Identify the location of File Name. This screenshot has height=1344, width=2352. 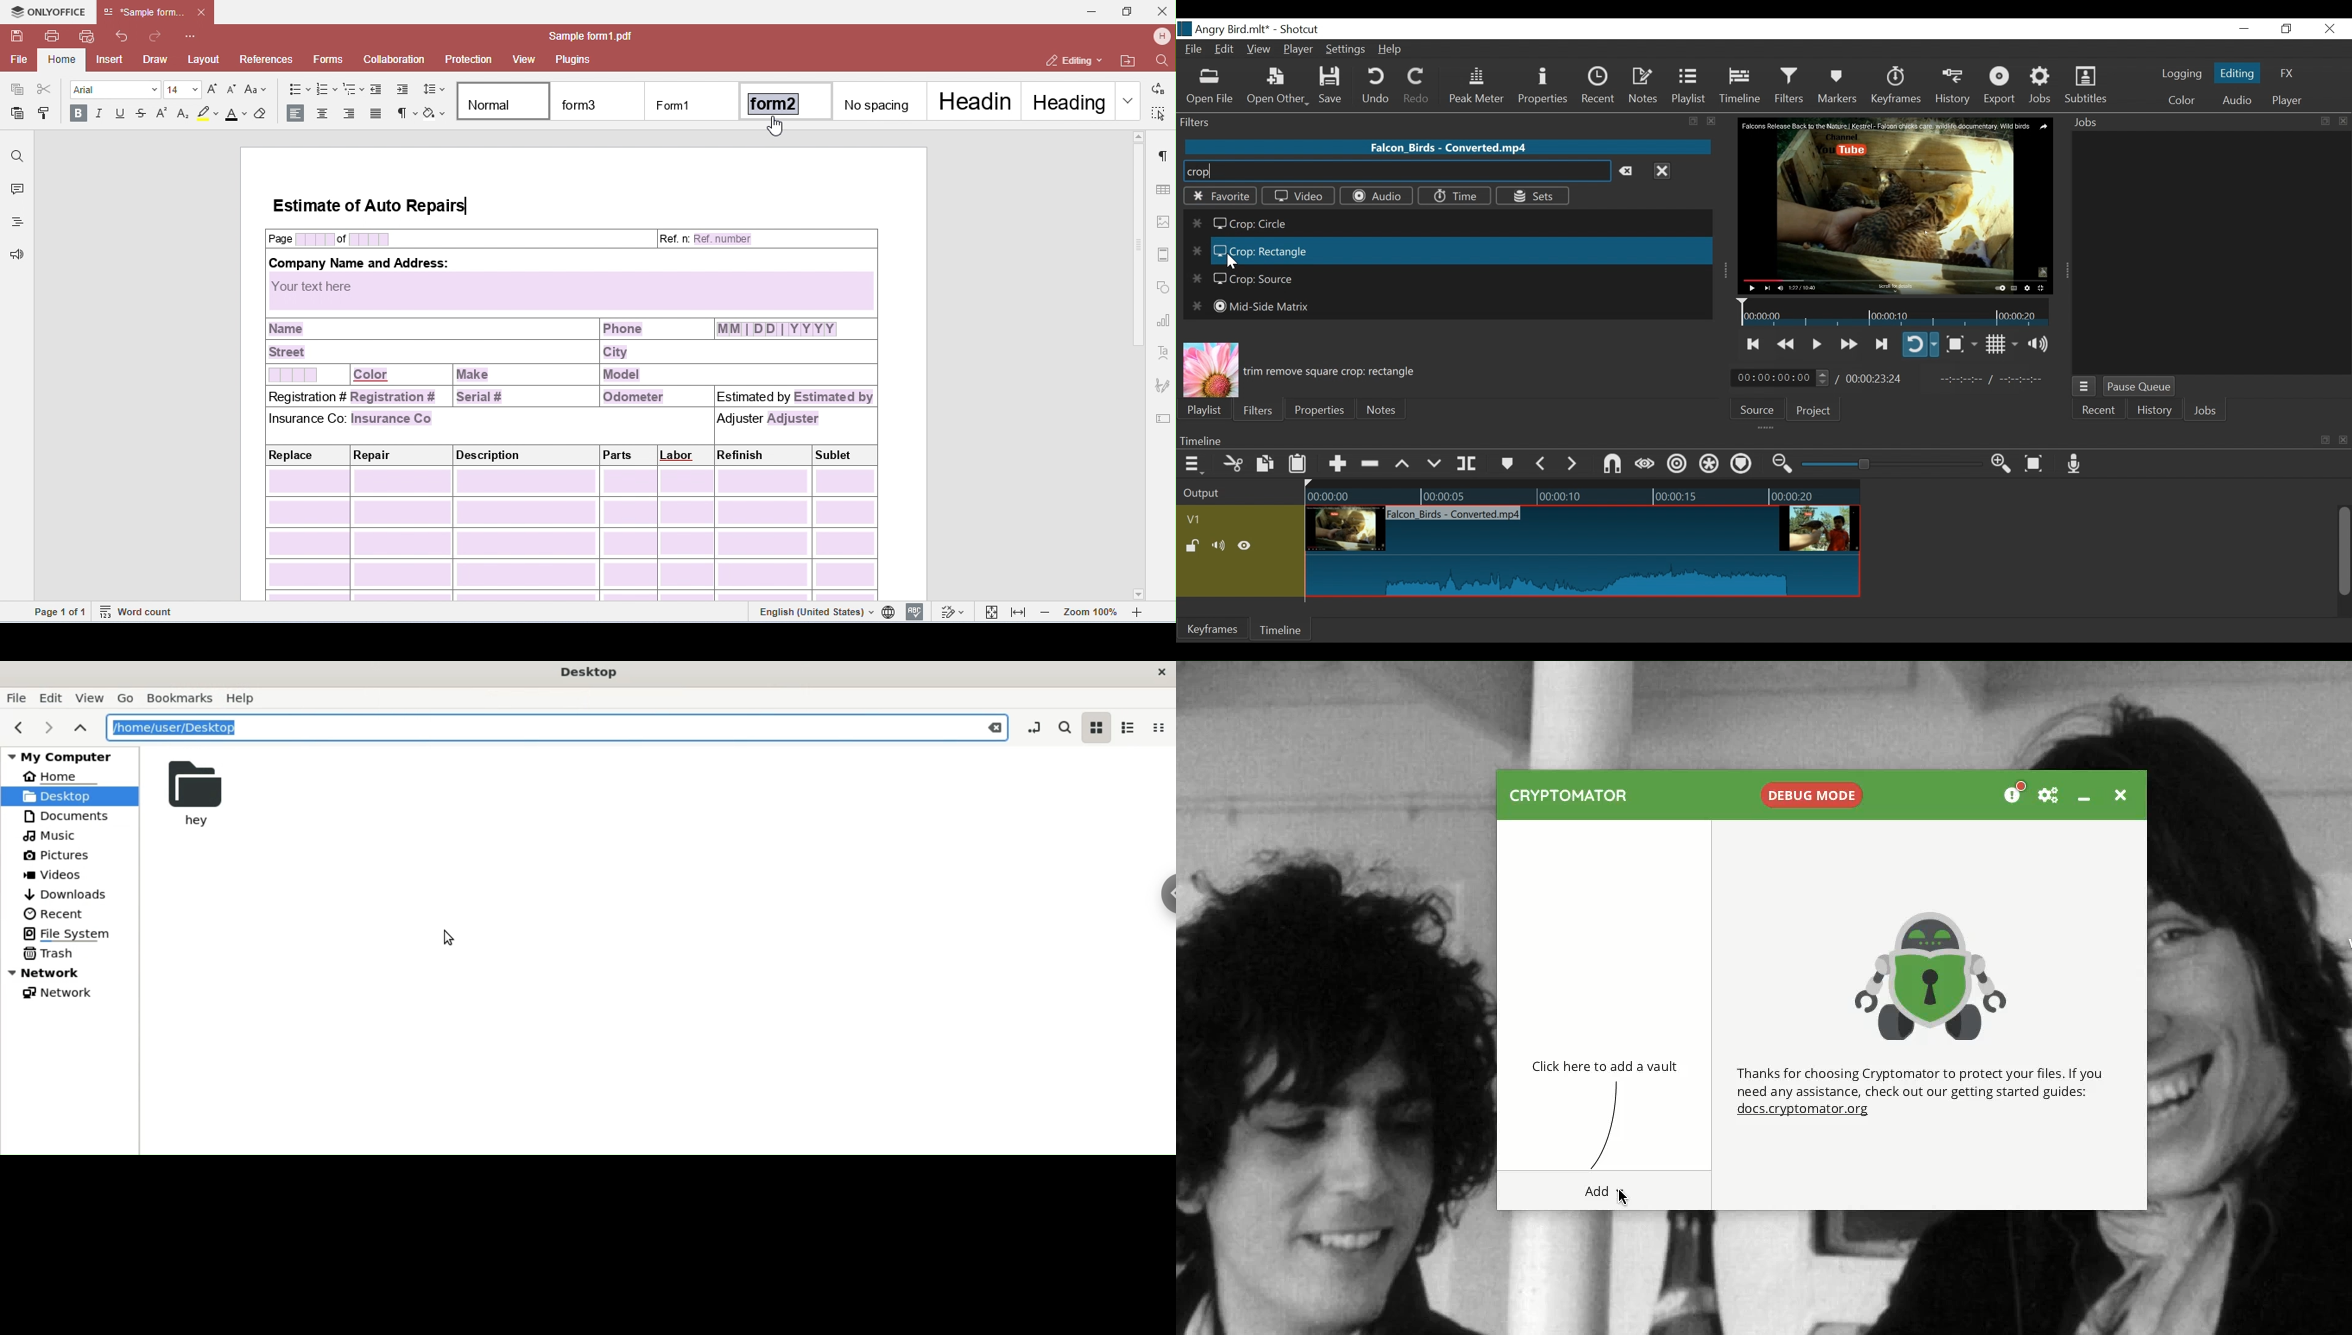
(1195, 51).